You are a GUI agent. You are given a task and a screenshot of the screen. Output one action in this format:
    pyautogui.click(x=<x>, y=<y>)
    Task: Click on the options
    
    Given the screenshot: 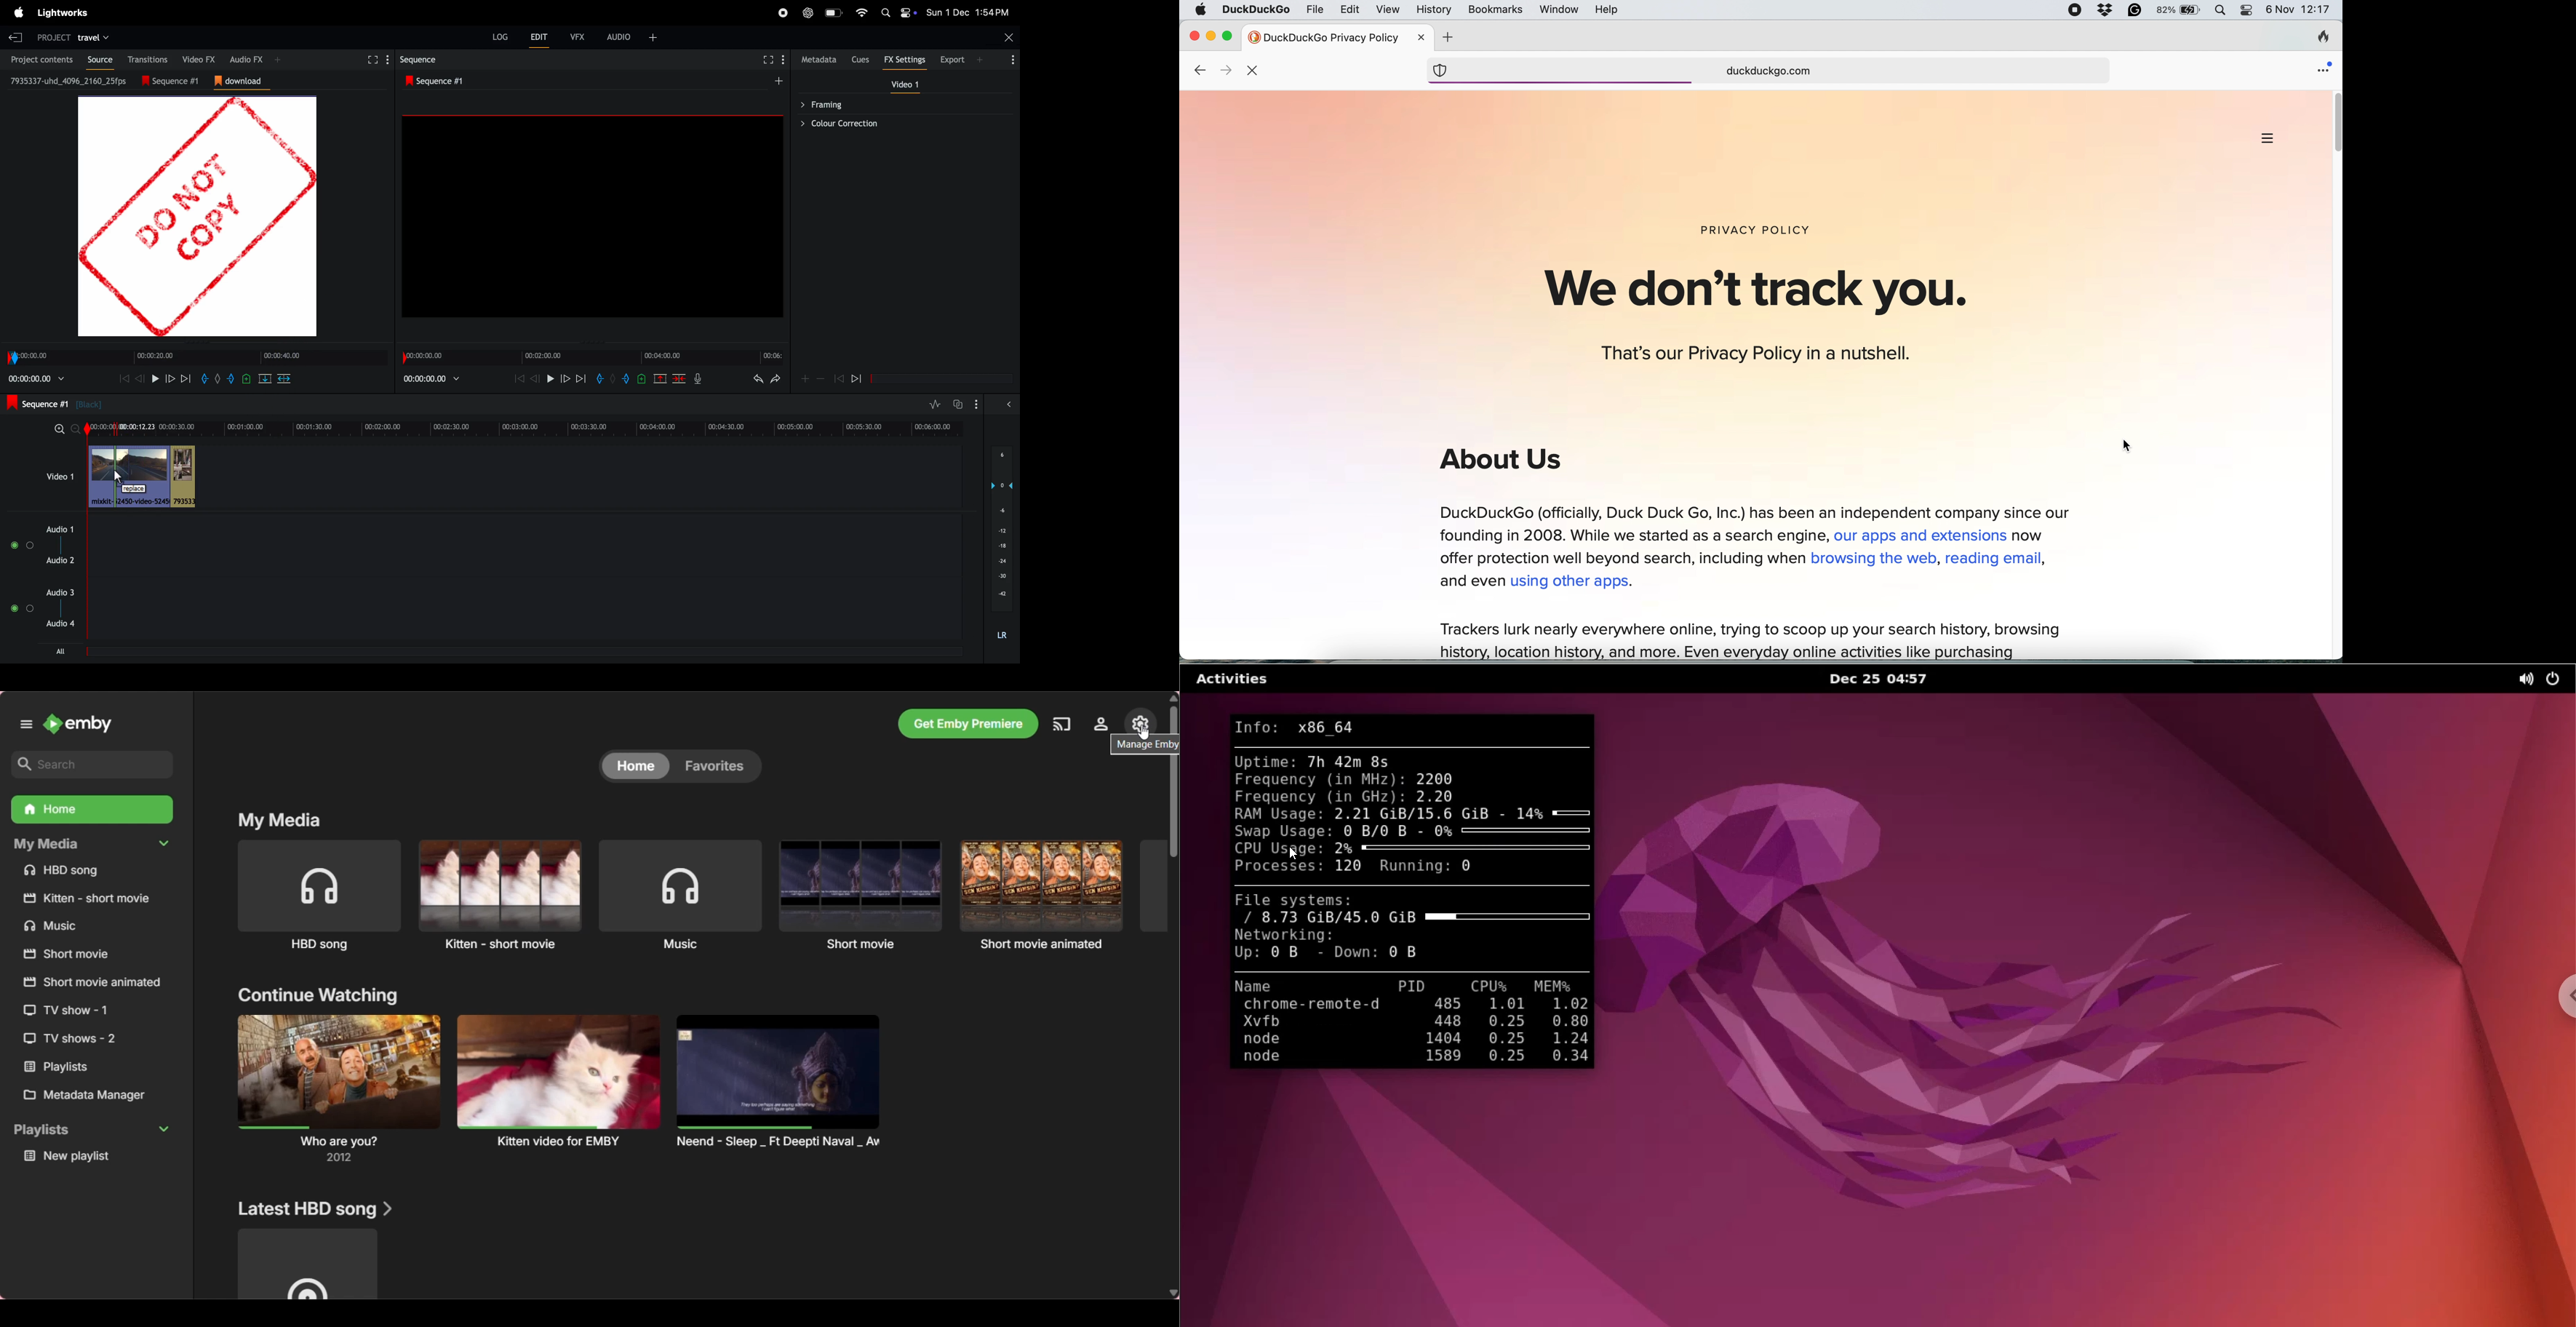 What is the action you would take?
    pyautogui.click(x=22, y=608)
    